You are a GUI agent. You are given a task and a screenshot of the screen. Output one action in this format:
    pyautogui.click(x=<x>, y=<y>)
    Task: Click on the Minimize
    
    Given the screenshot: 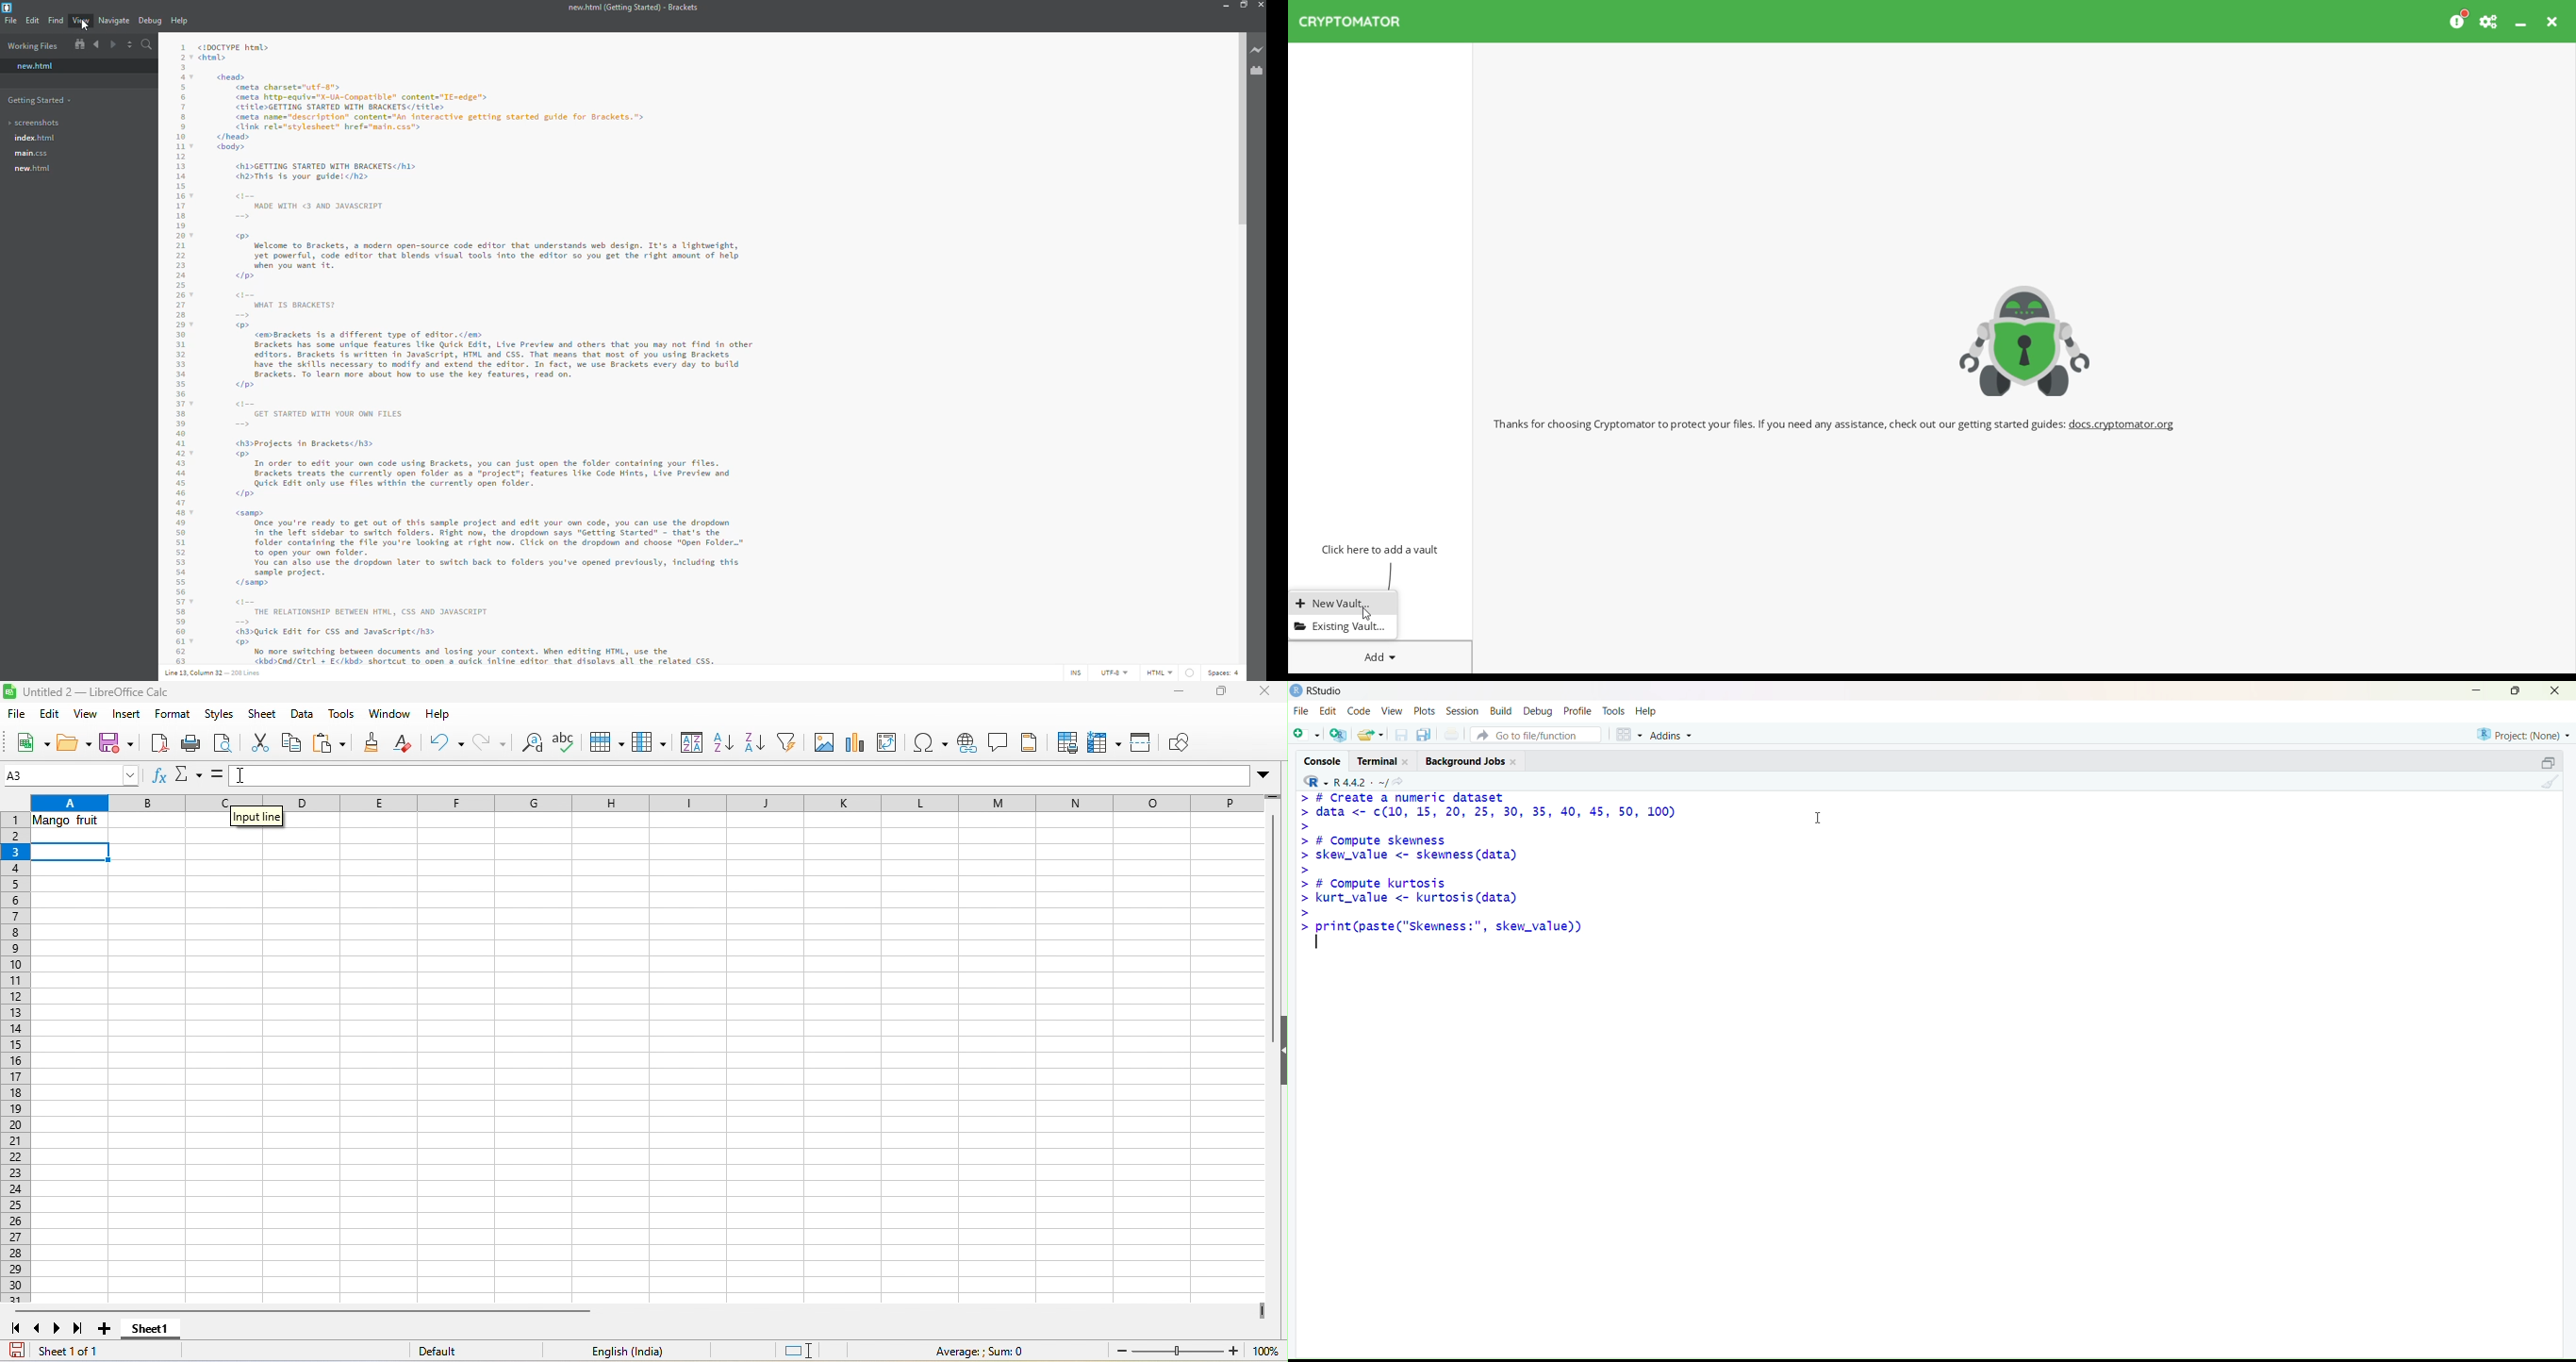 What is the action you would take?
    pyautogui.click(x=2478, y=691)
    